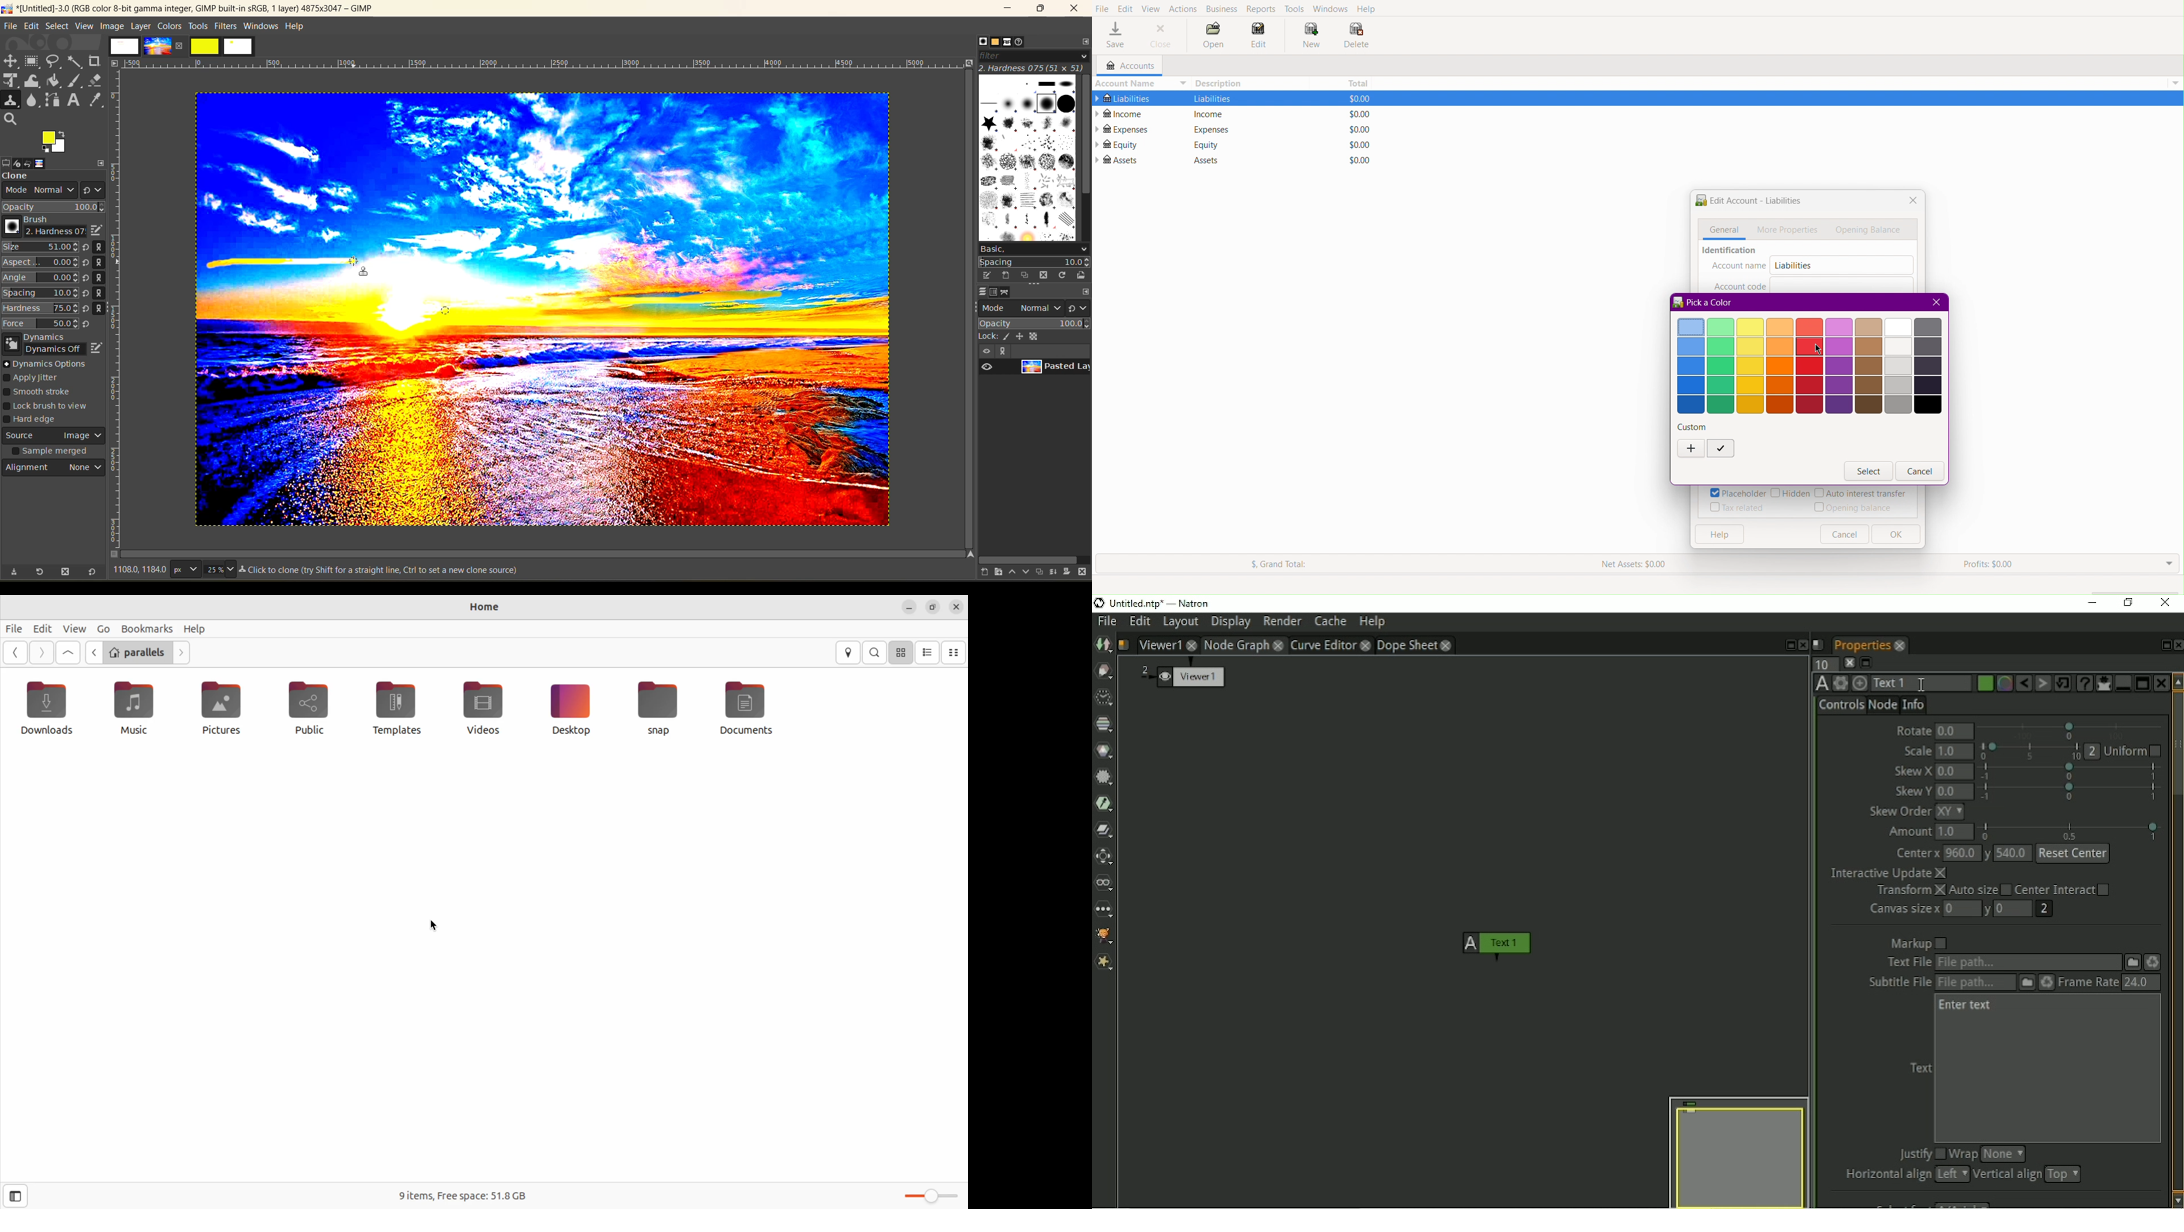 The width and height of the screenshot is (2184, 1232). I want to click on 9 items free space 51.31 Gb, so click(468, 1194).